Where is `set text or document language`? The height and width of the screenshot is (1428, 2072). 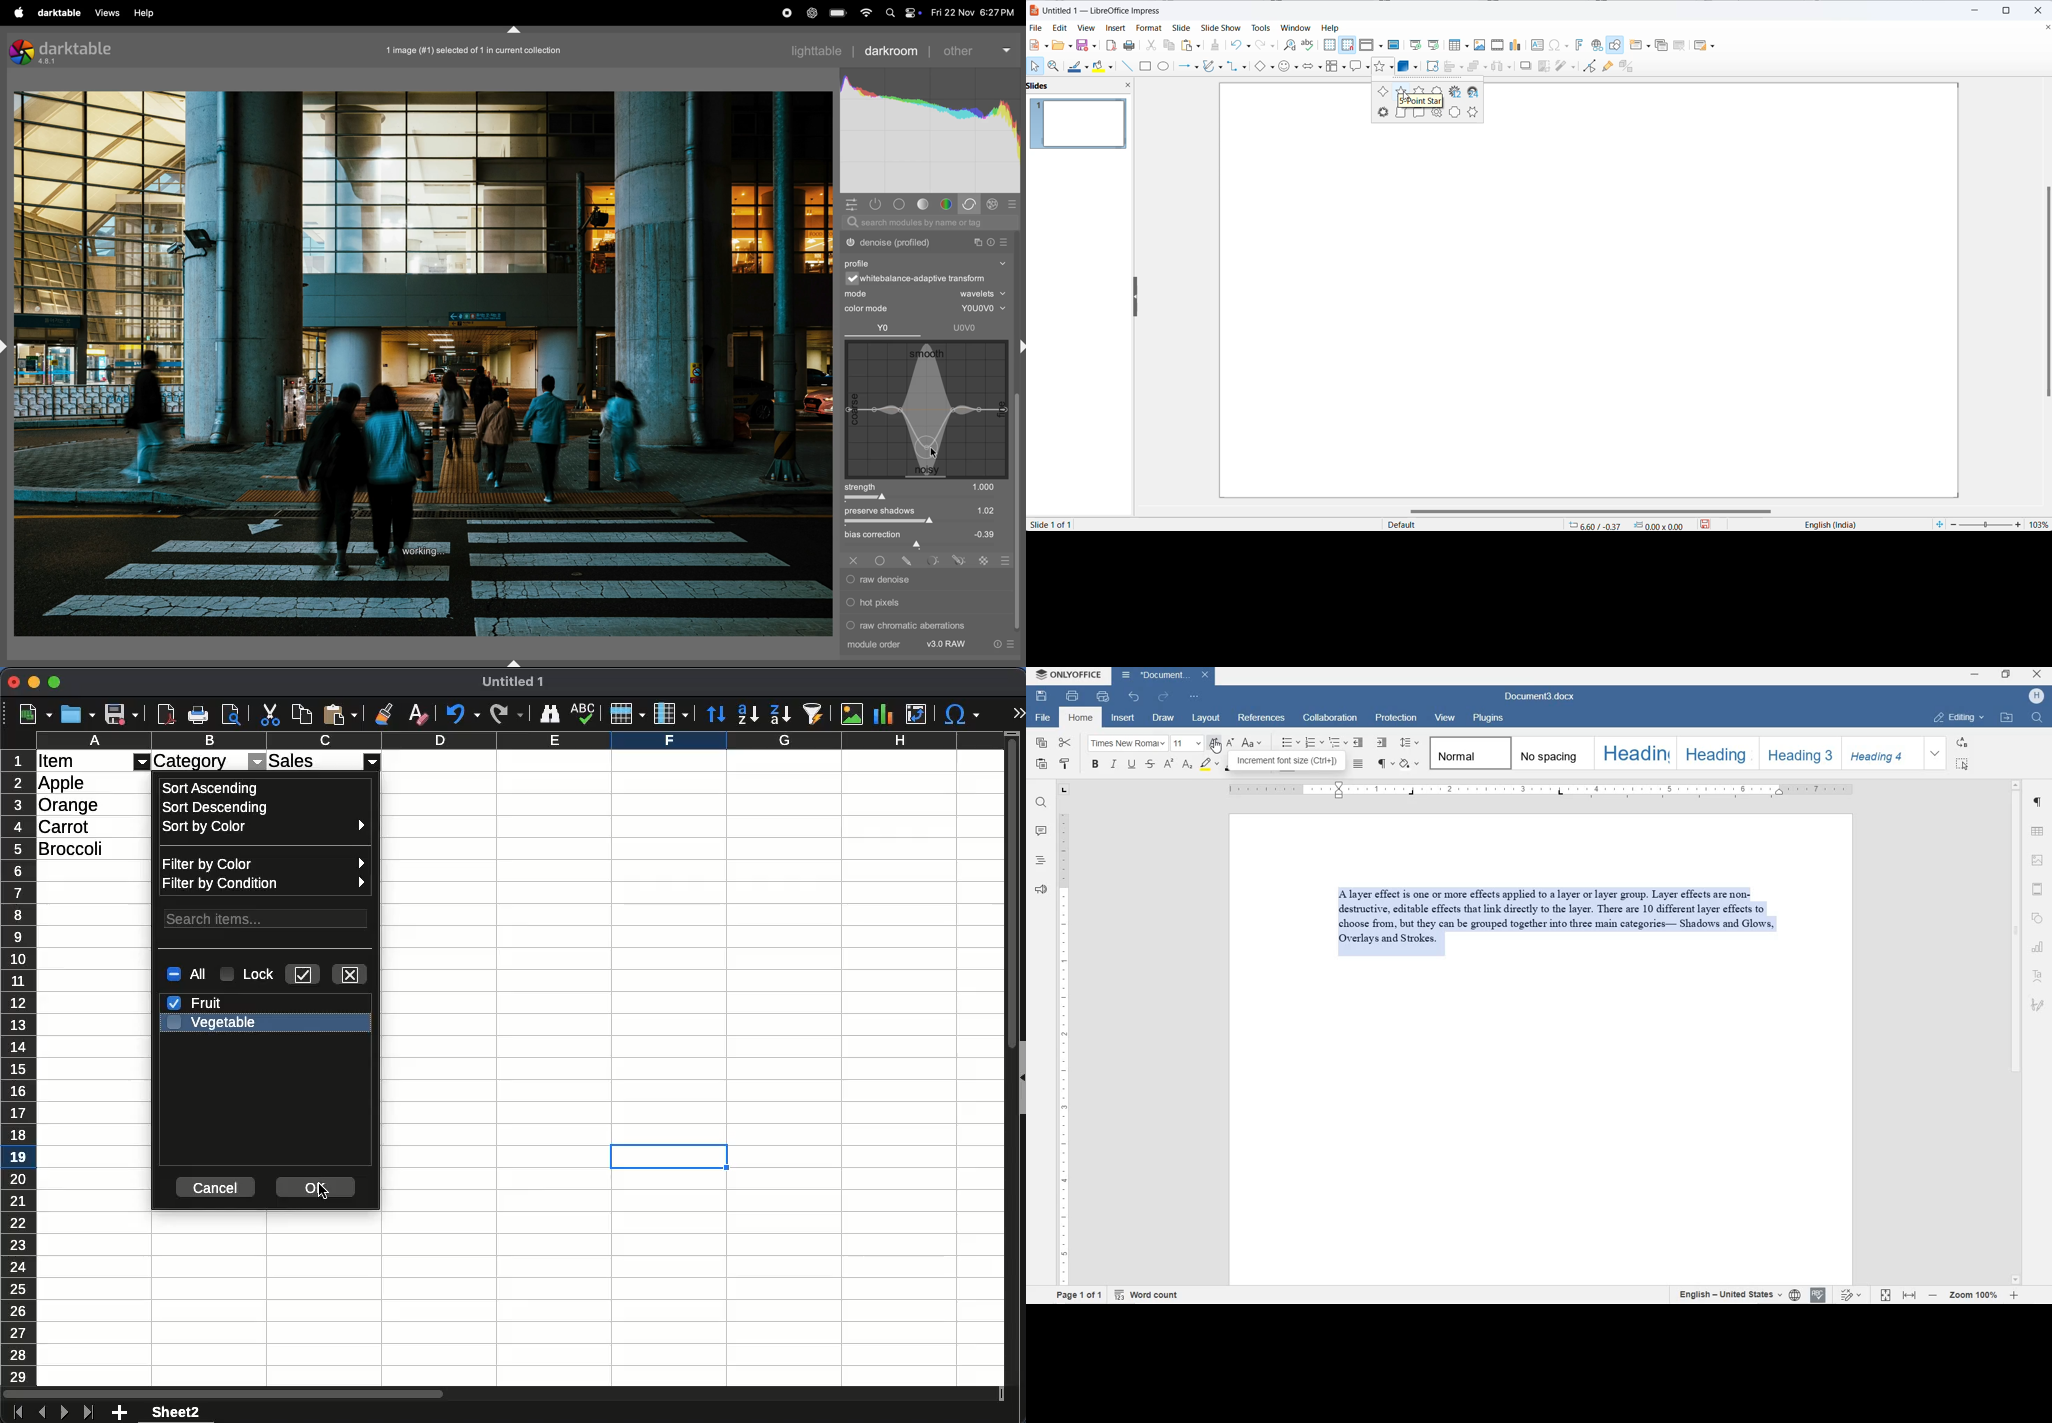 set text or document language is located at coordinates (1734, 1295).